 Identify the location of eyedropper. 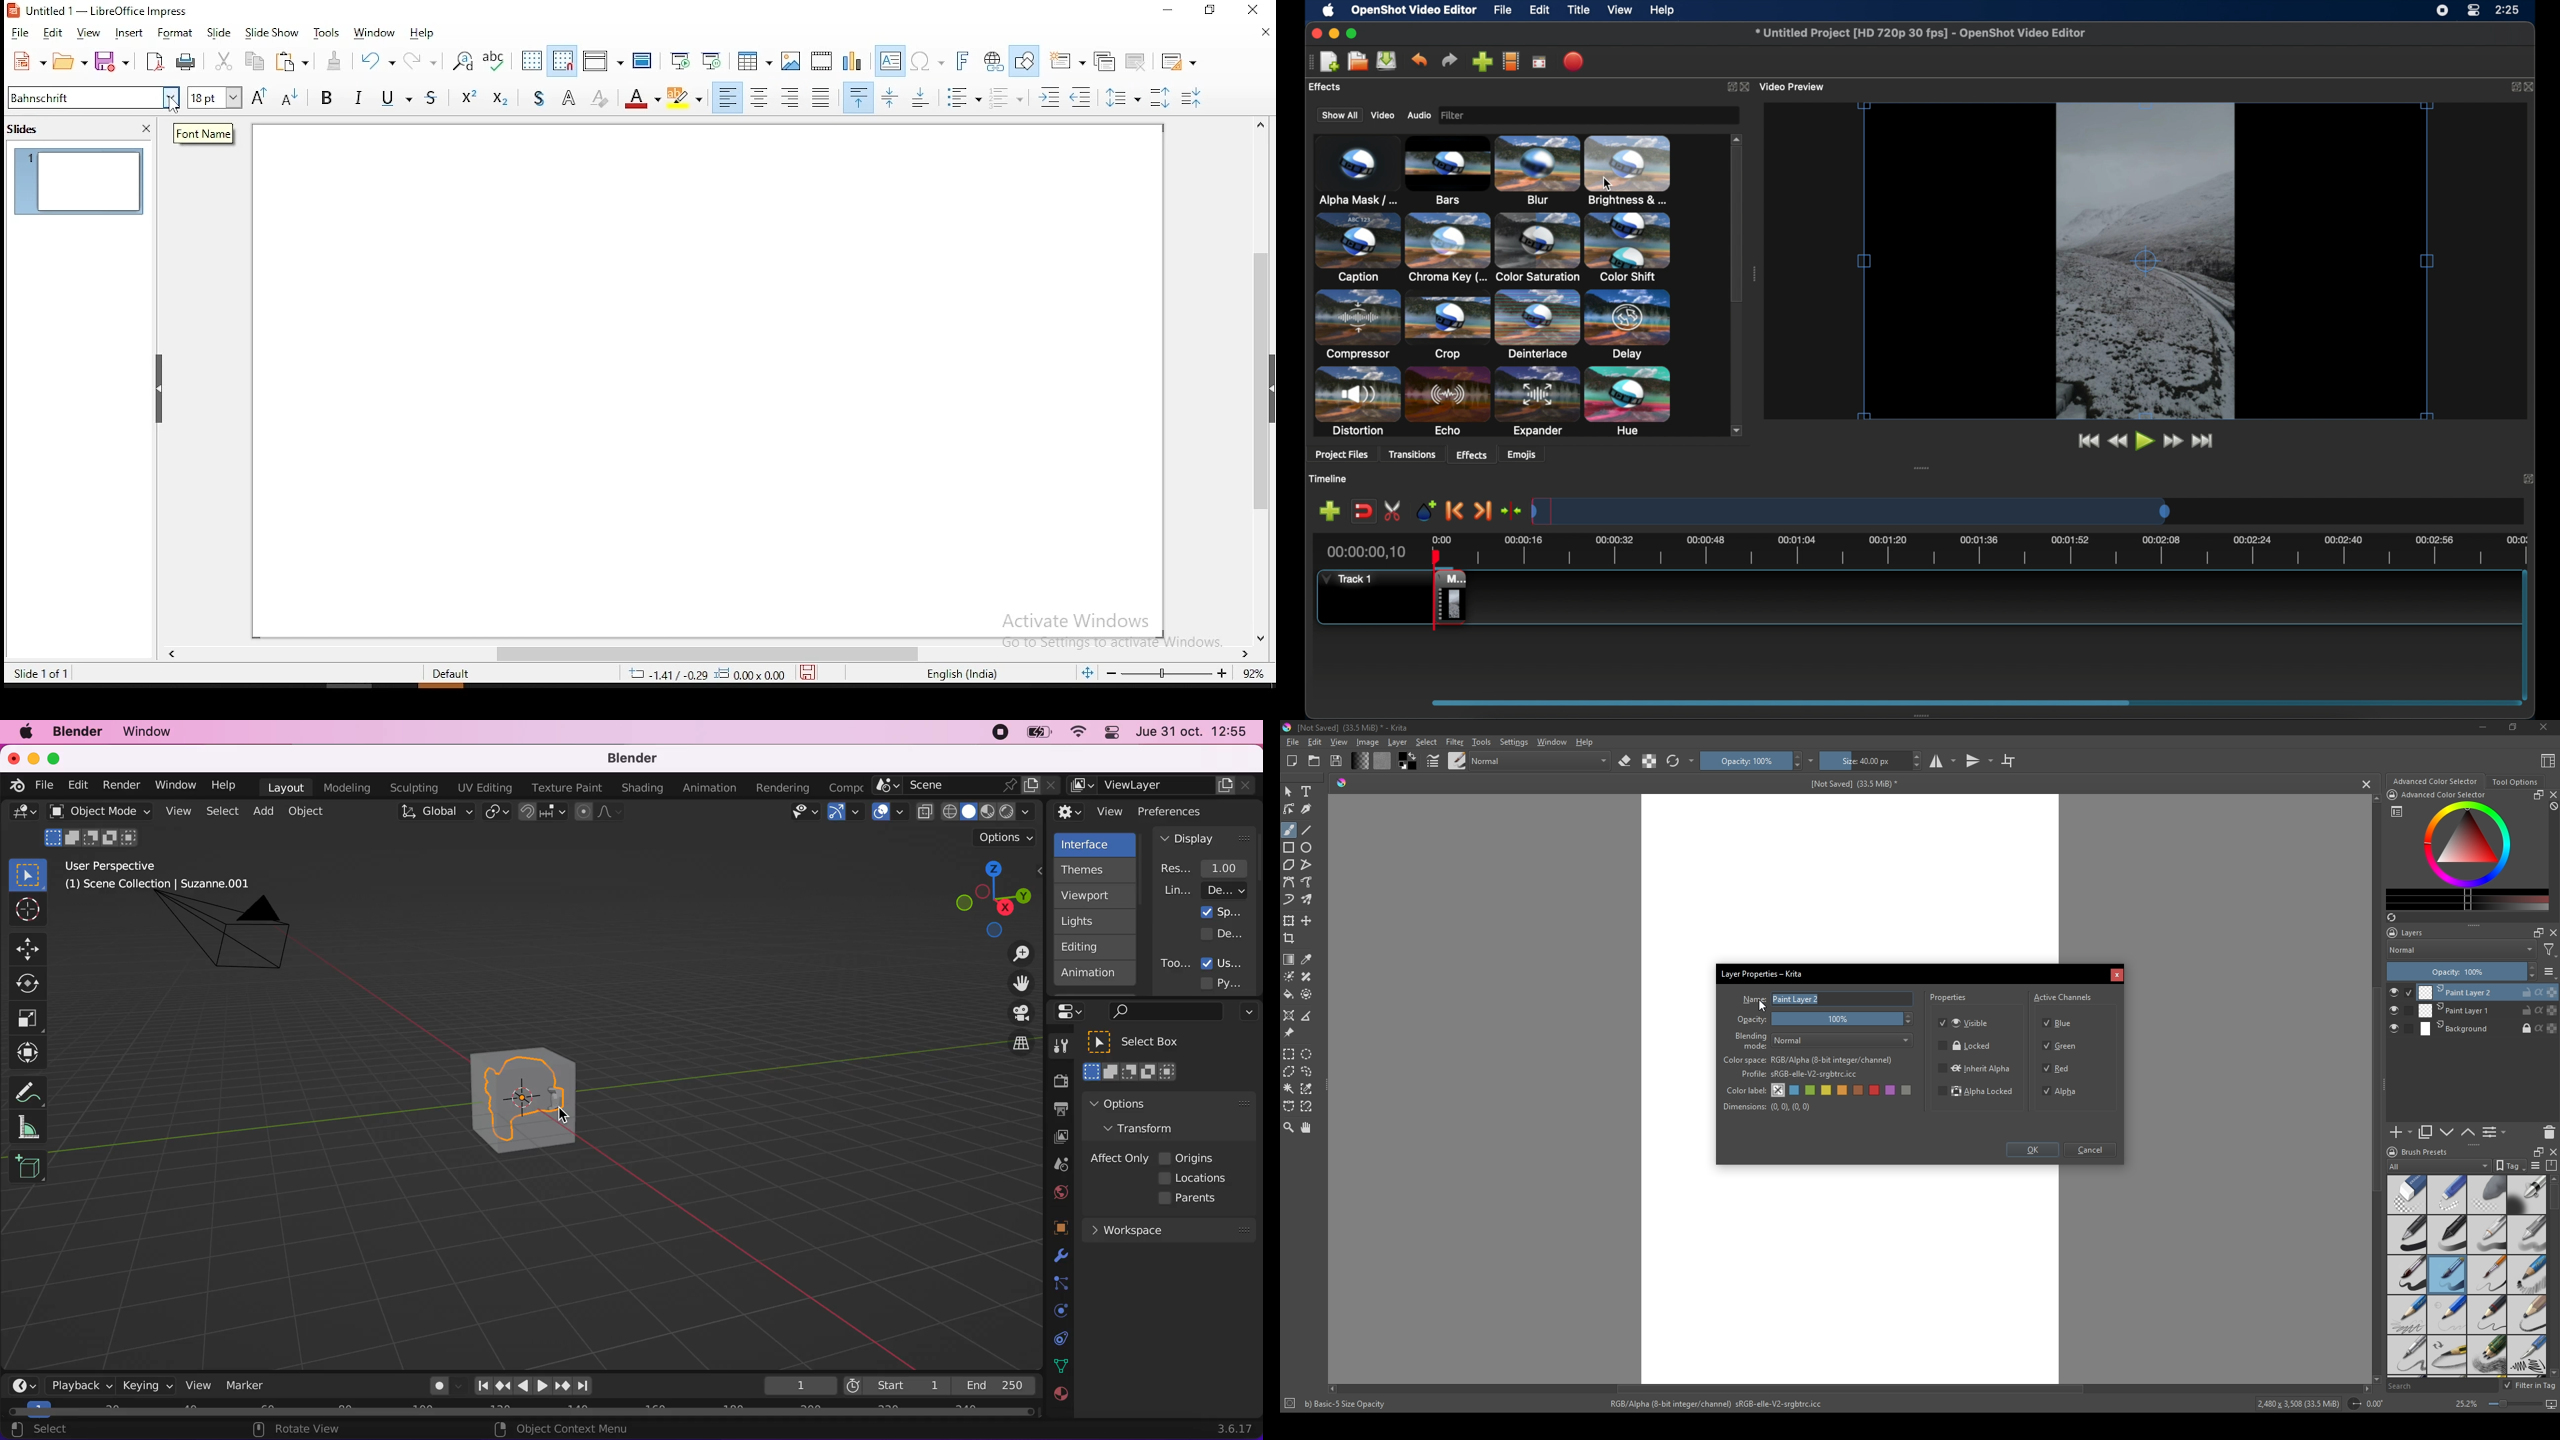
(1308, 959).